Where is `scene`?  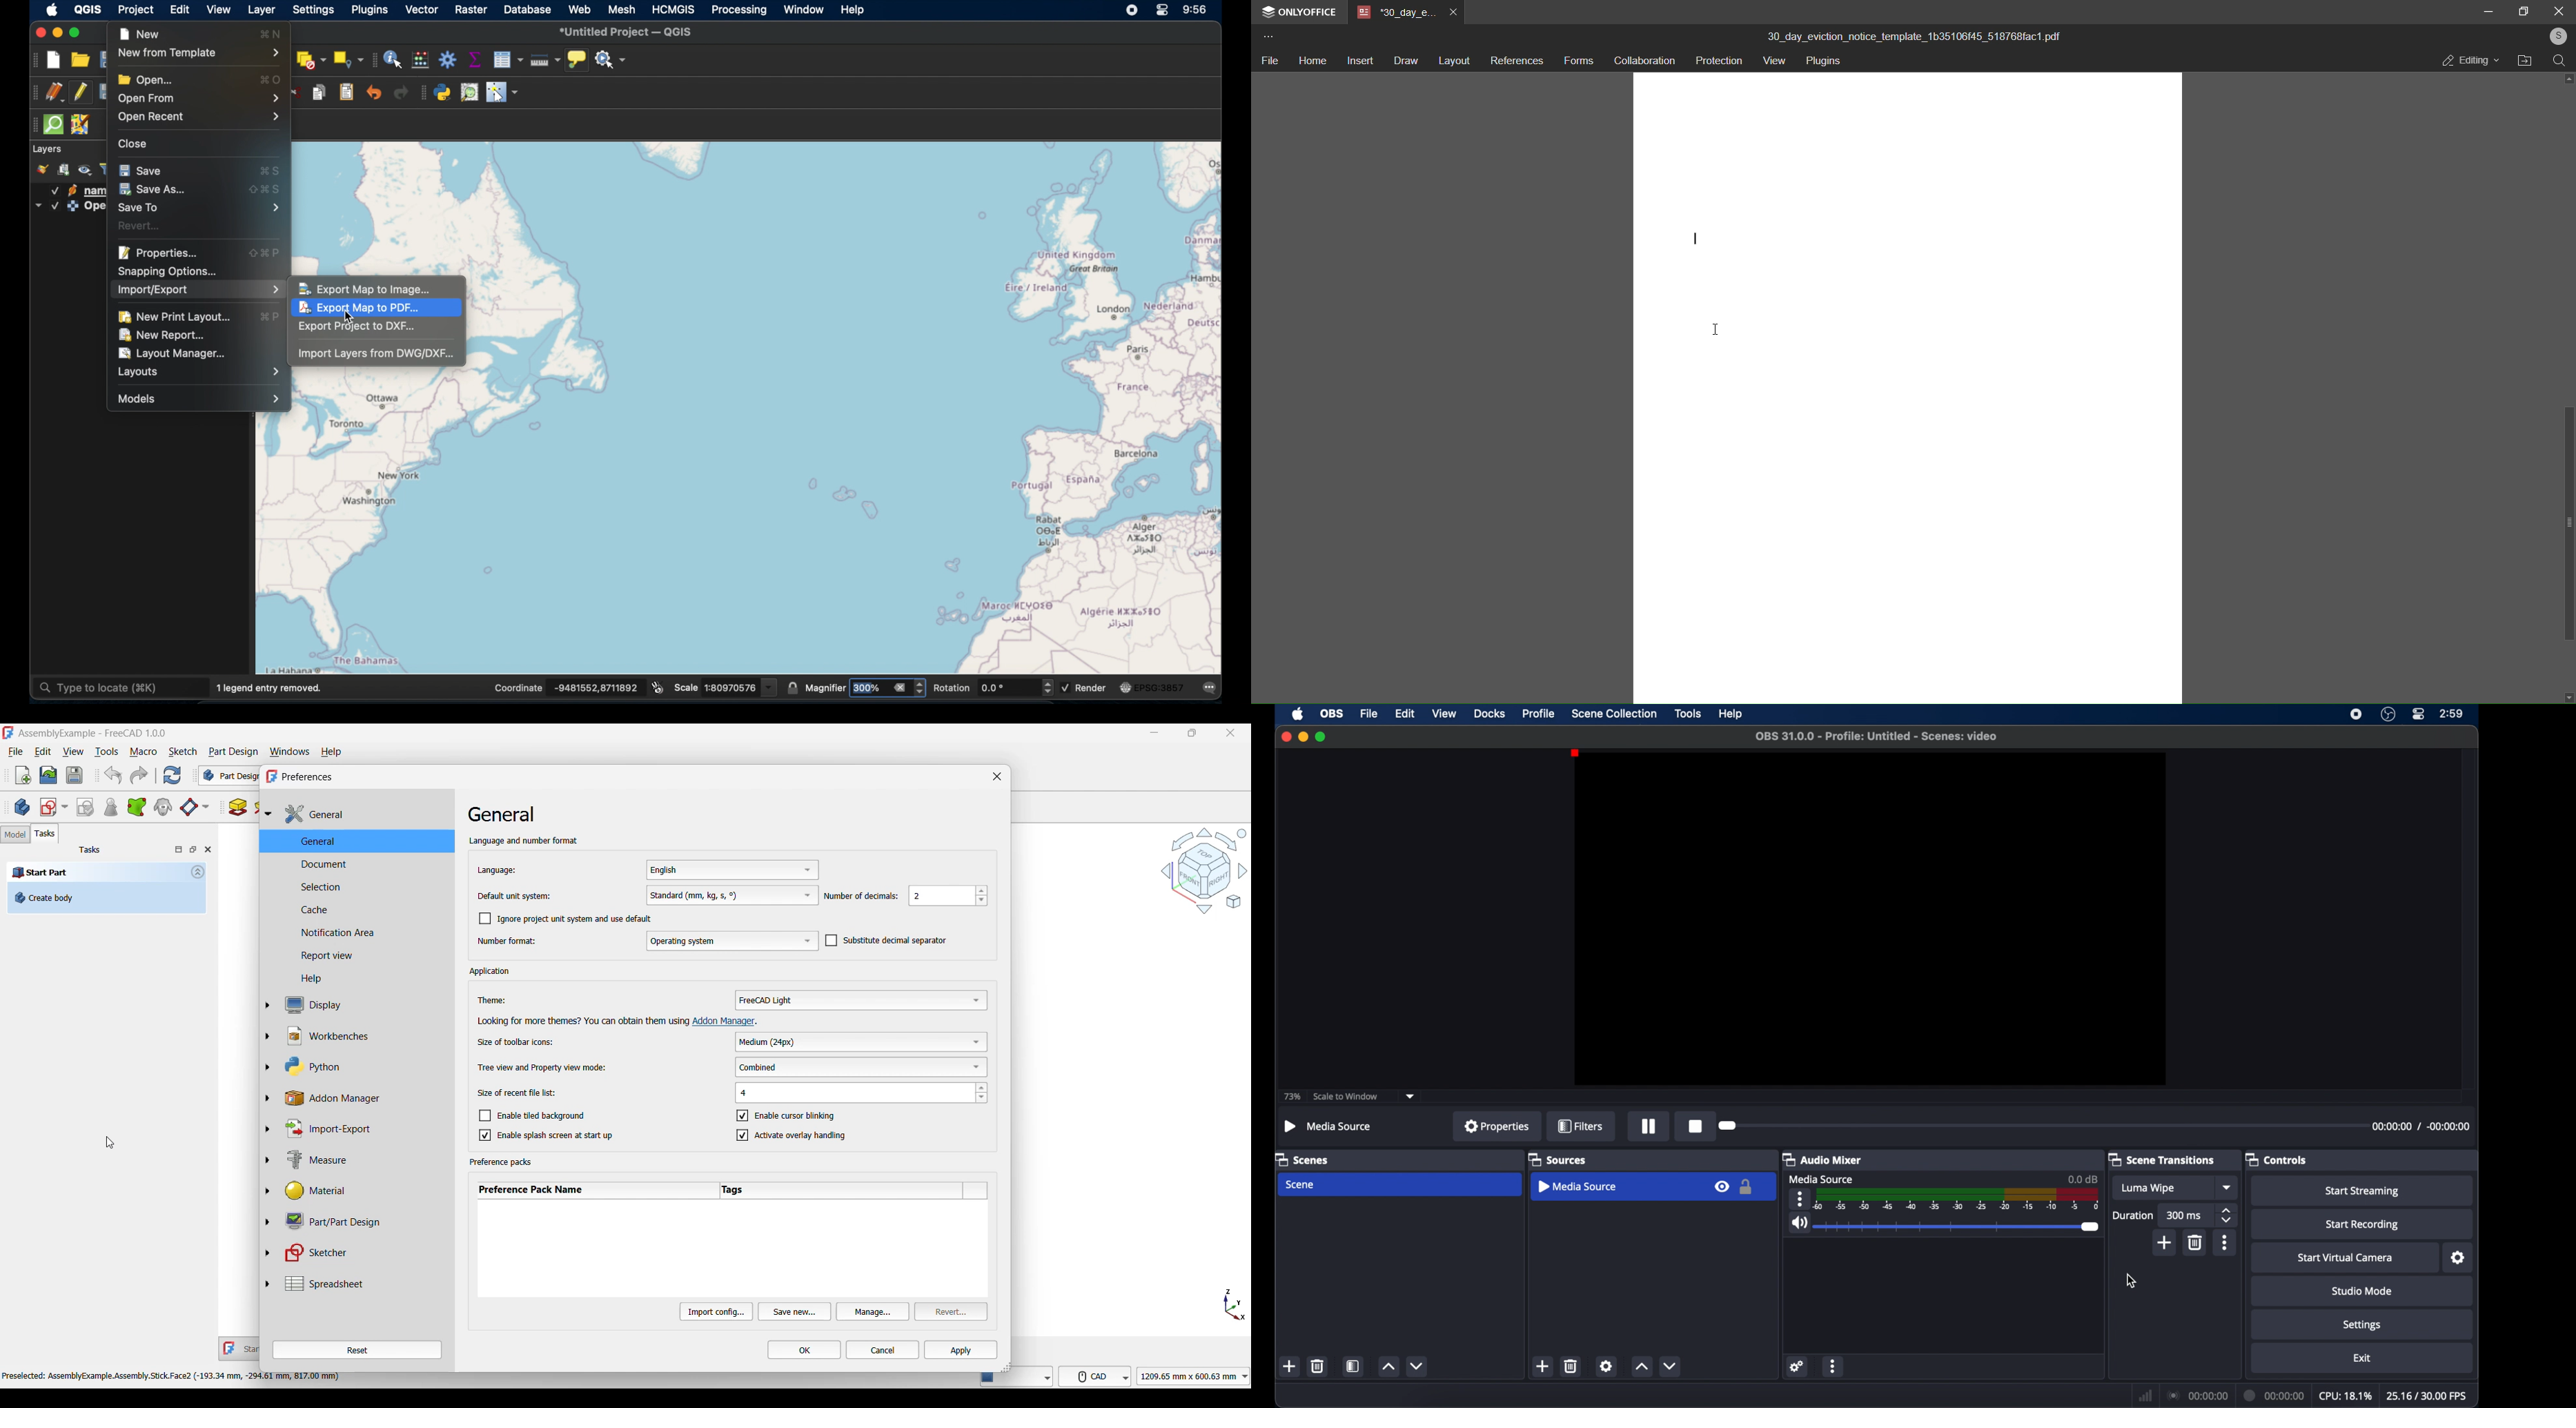 scene is located at coordinates (1301, 1185).